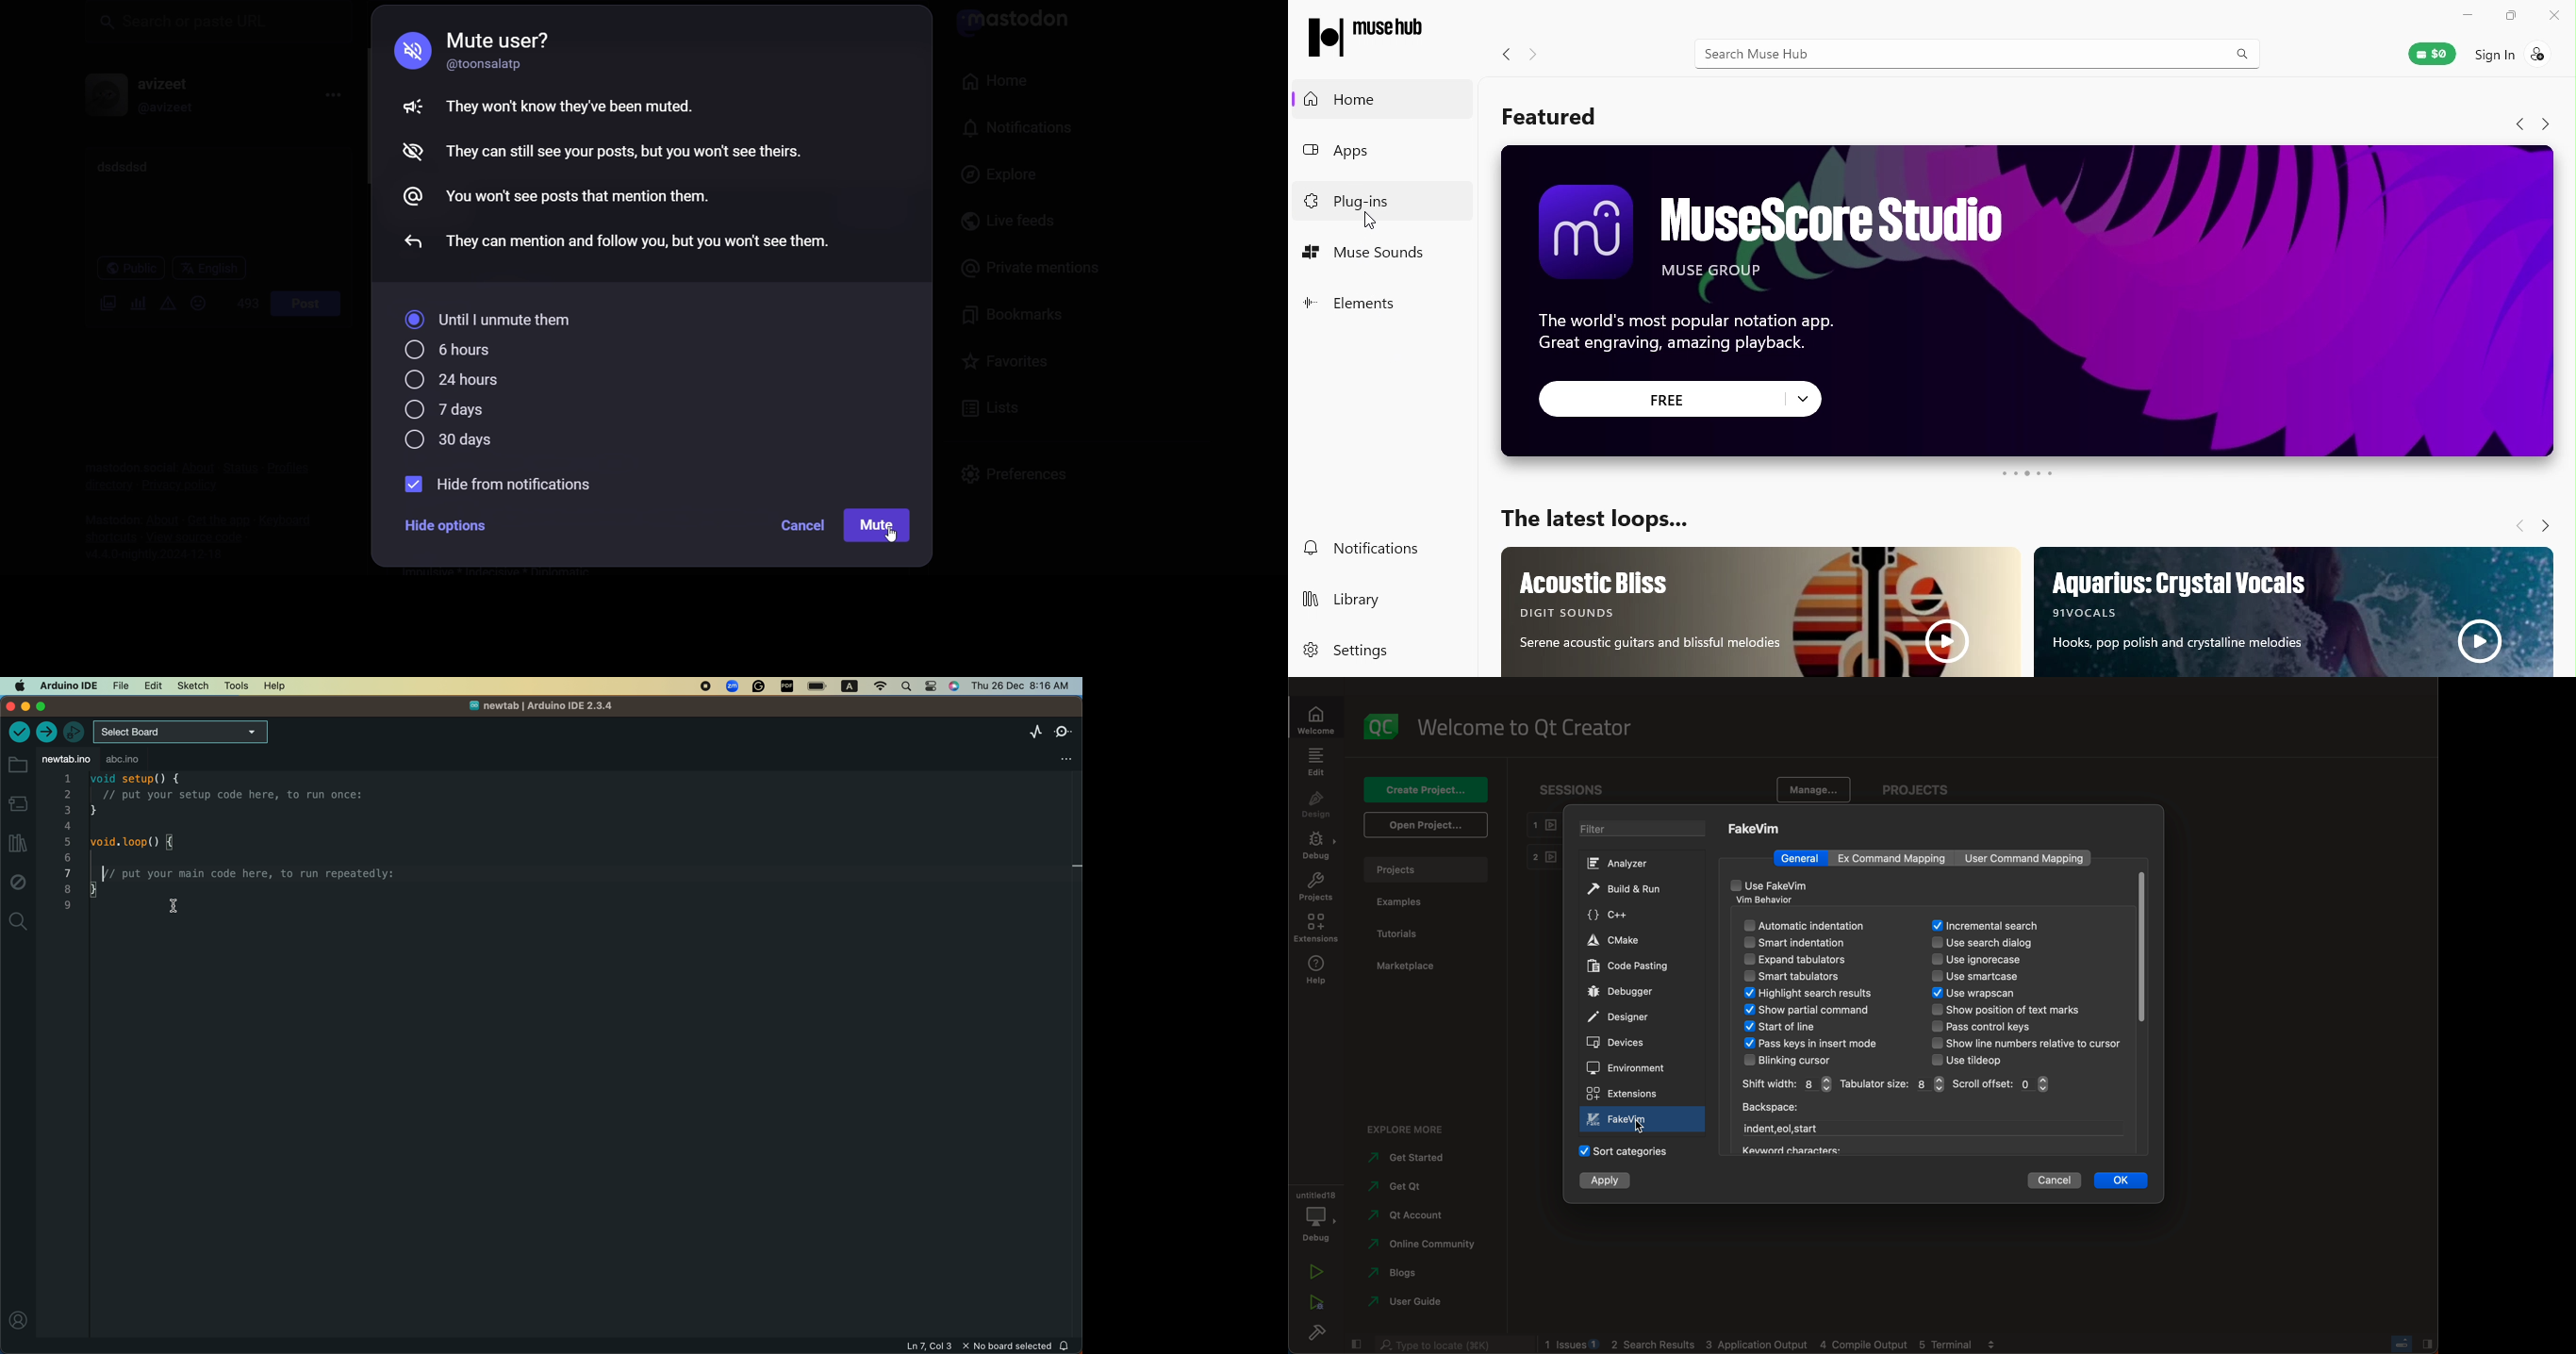  Describe the element at coordinates (1626, 1150) in the screenshot. I see `categories` at that location.